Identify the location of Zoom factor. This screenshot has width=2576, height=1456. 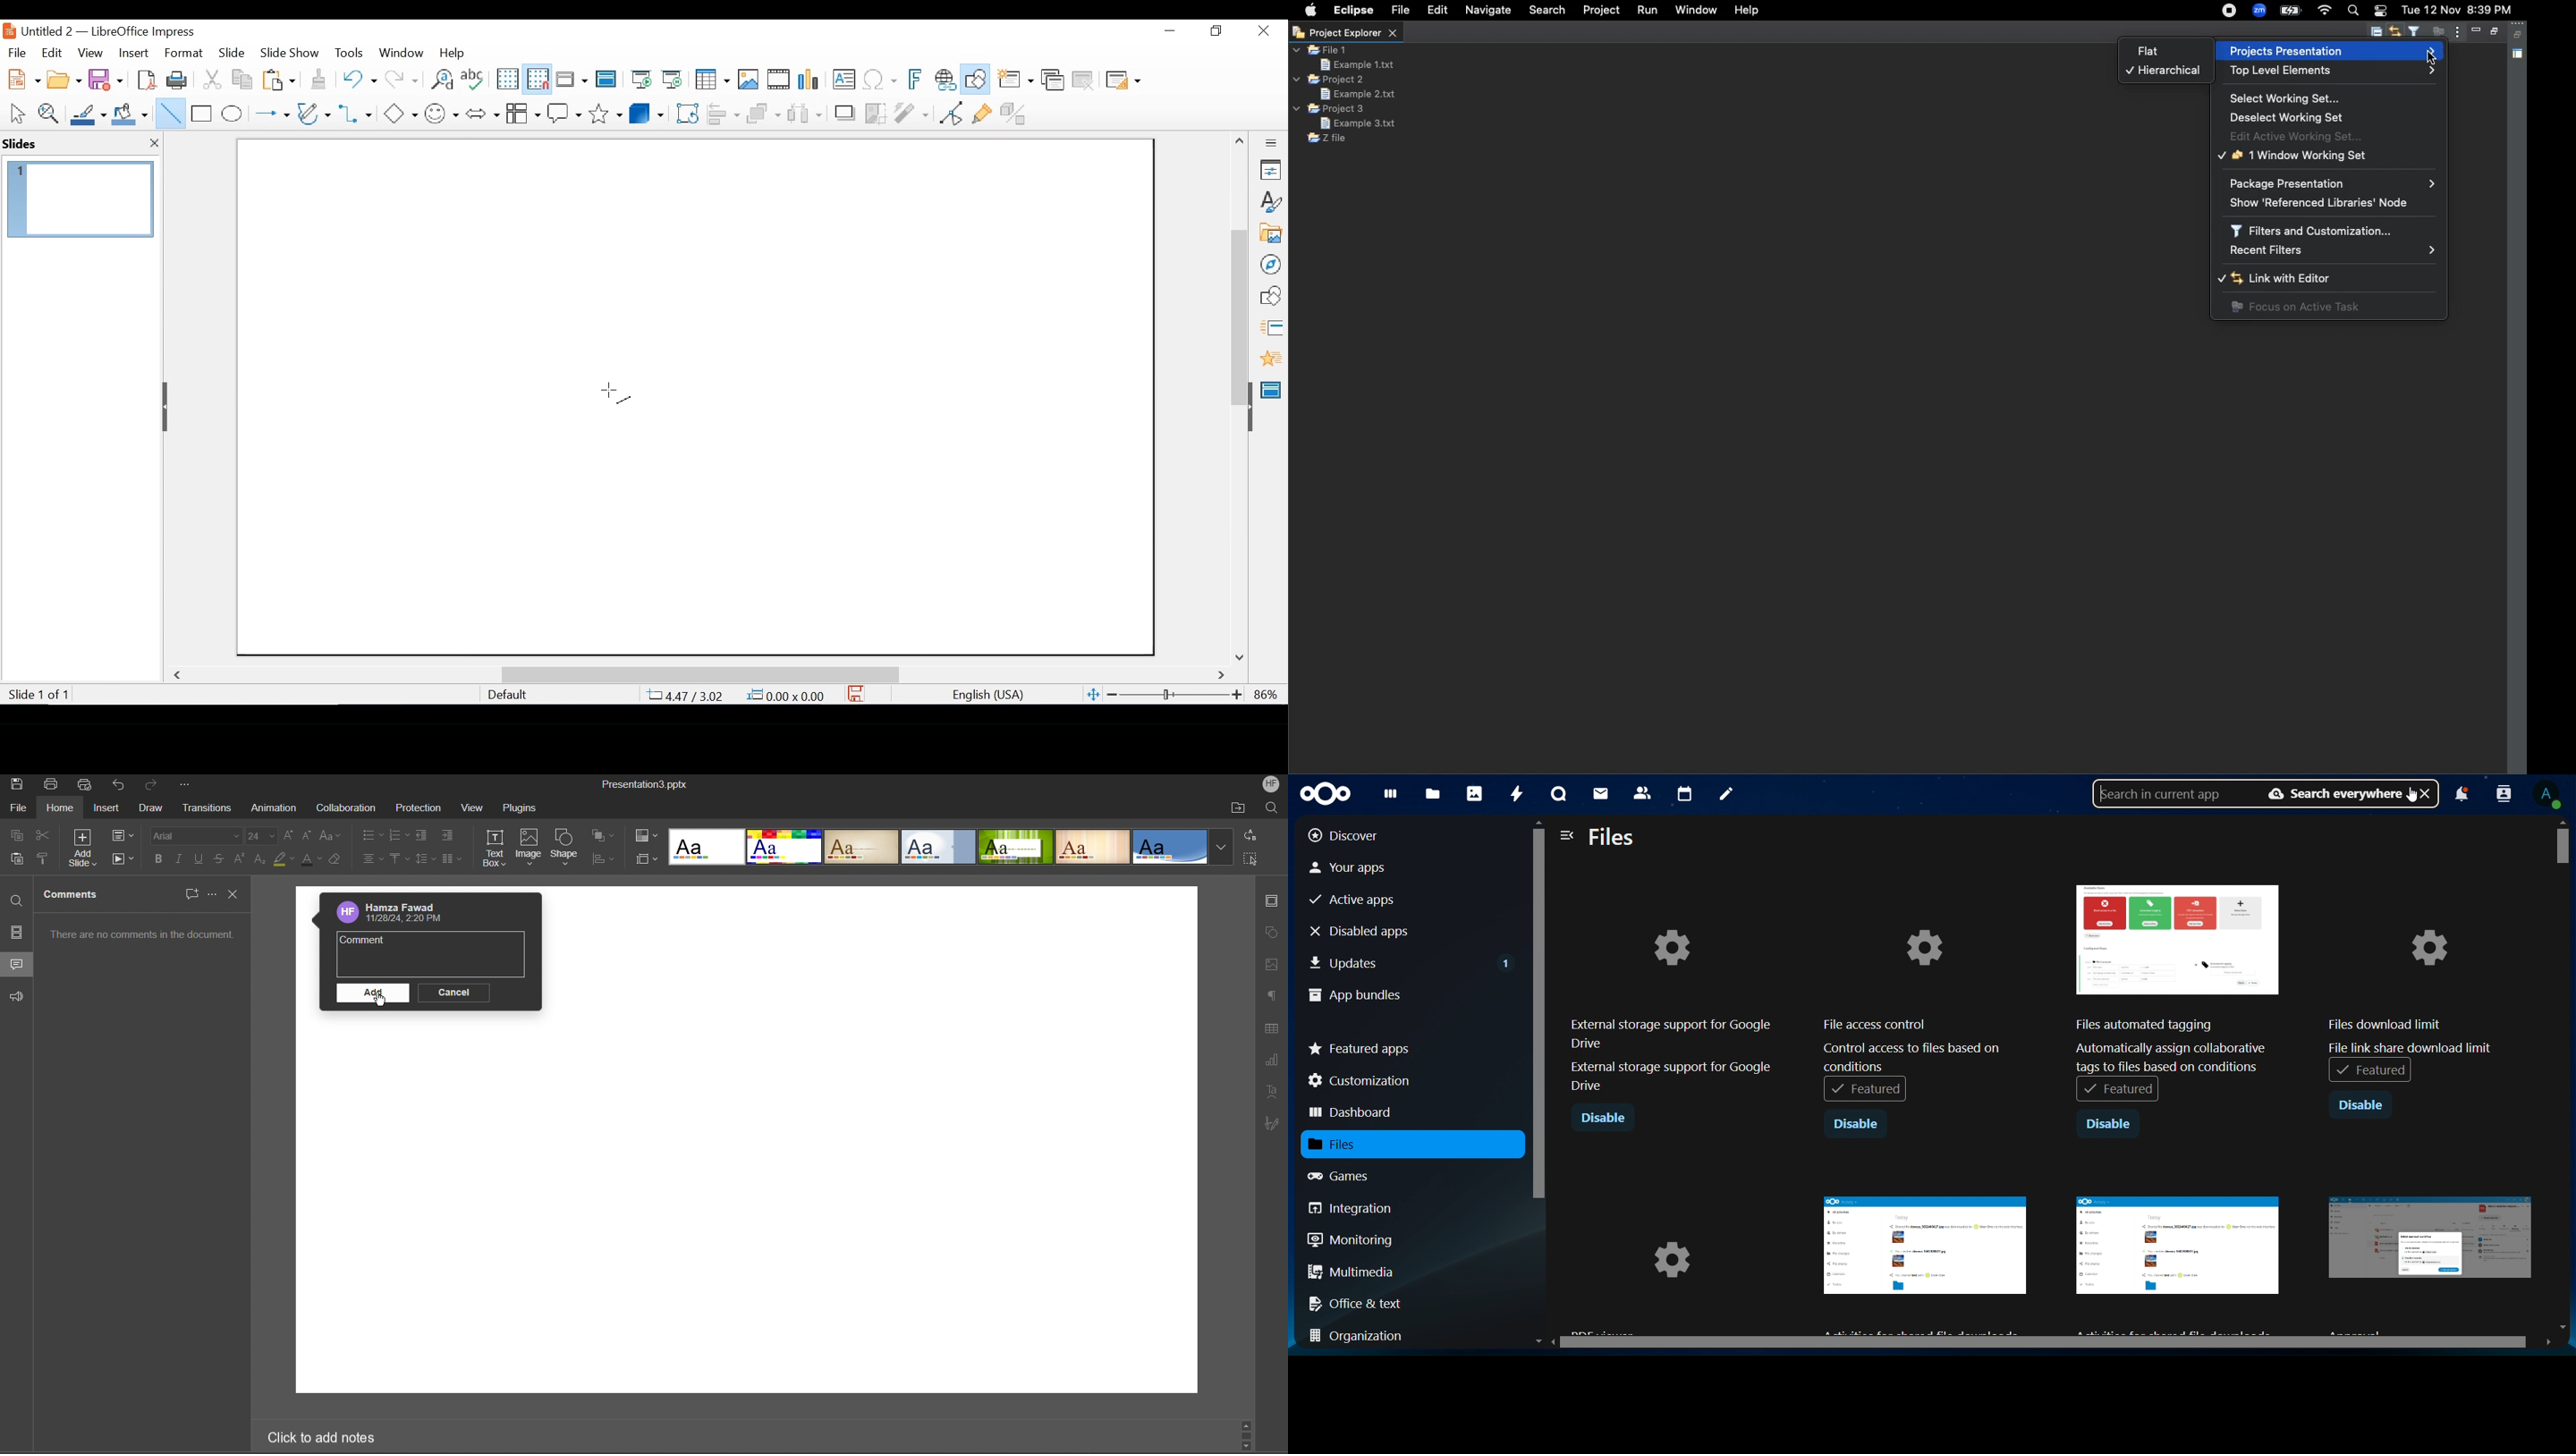
(1268, 693).